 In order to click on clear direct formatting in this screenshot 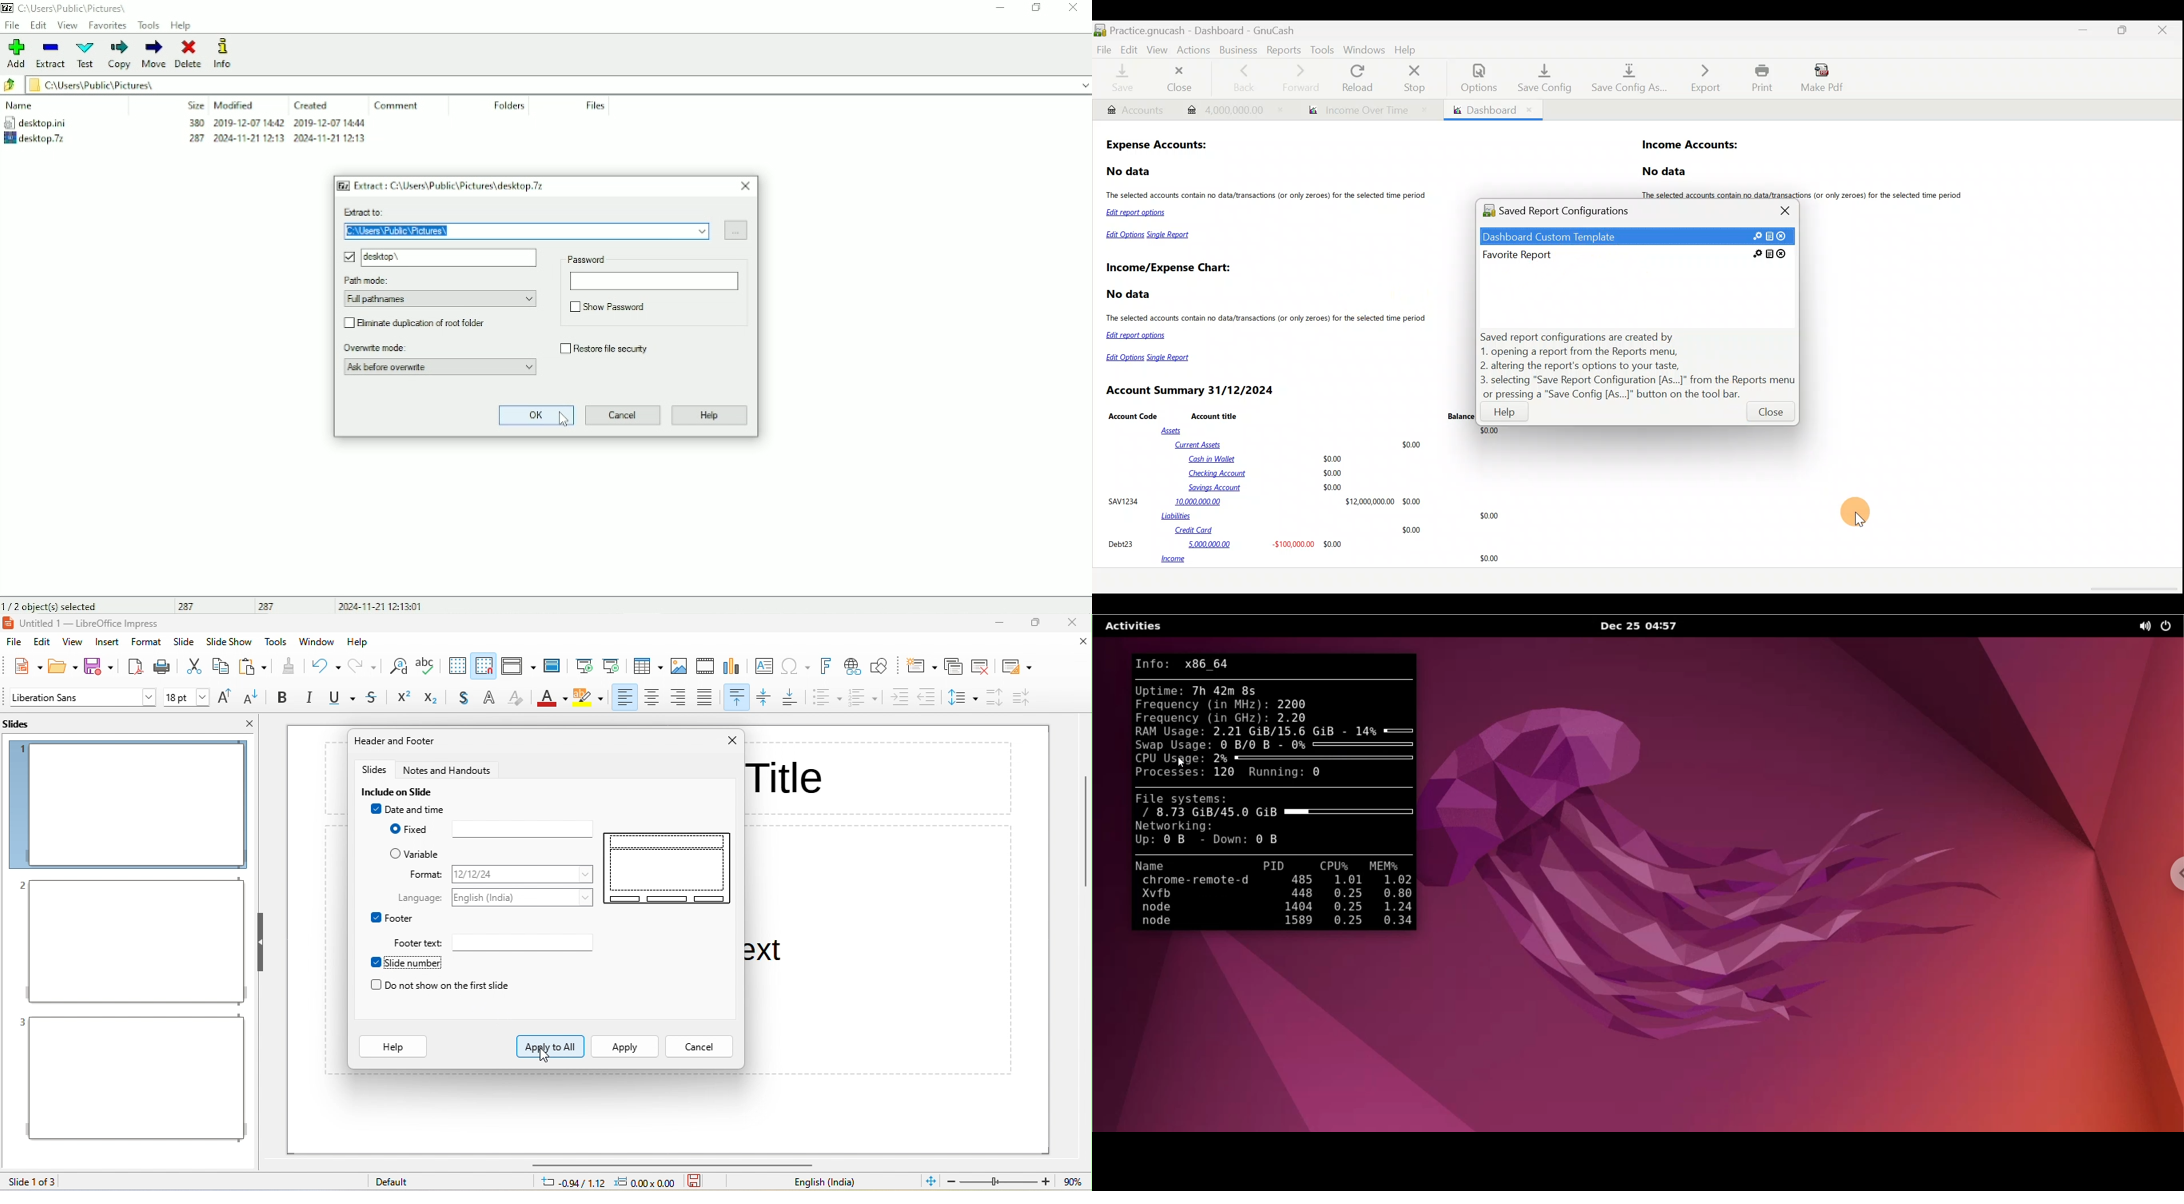, I will do `click(516, 700)`.